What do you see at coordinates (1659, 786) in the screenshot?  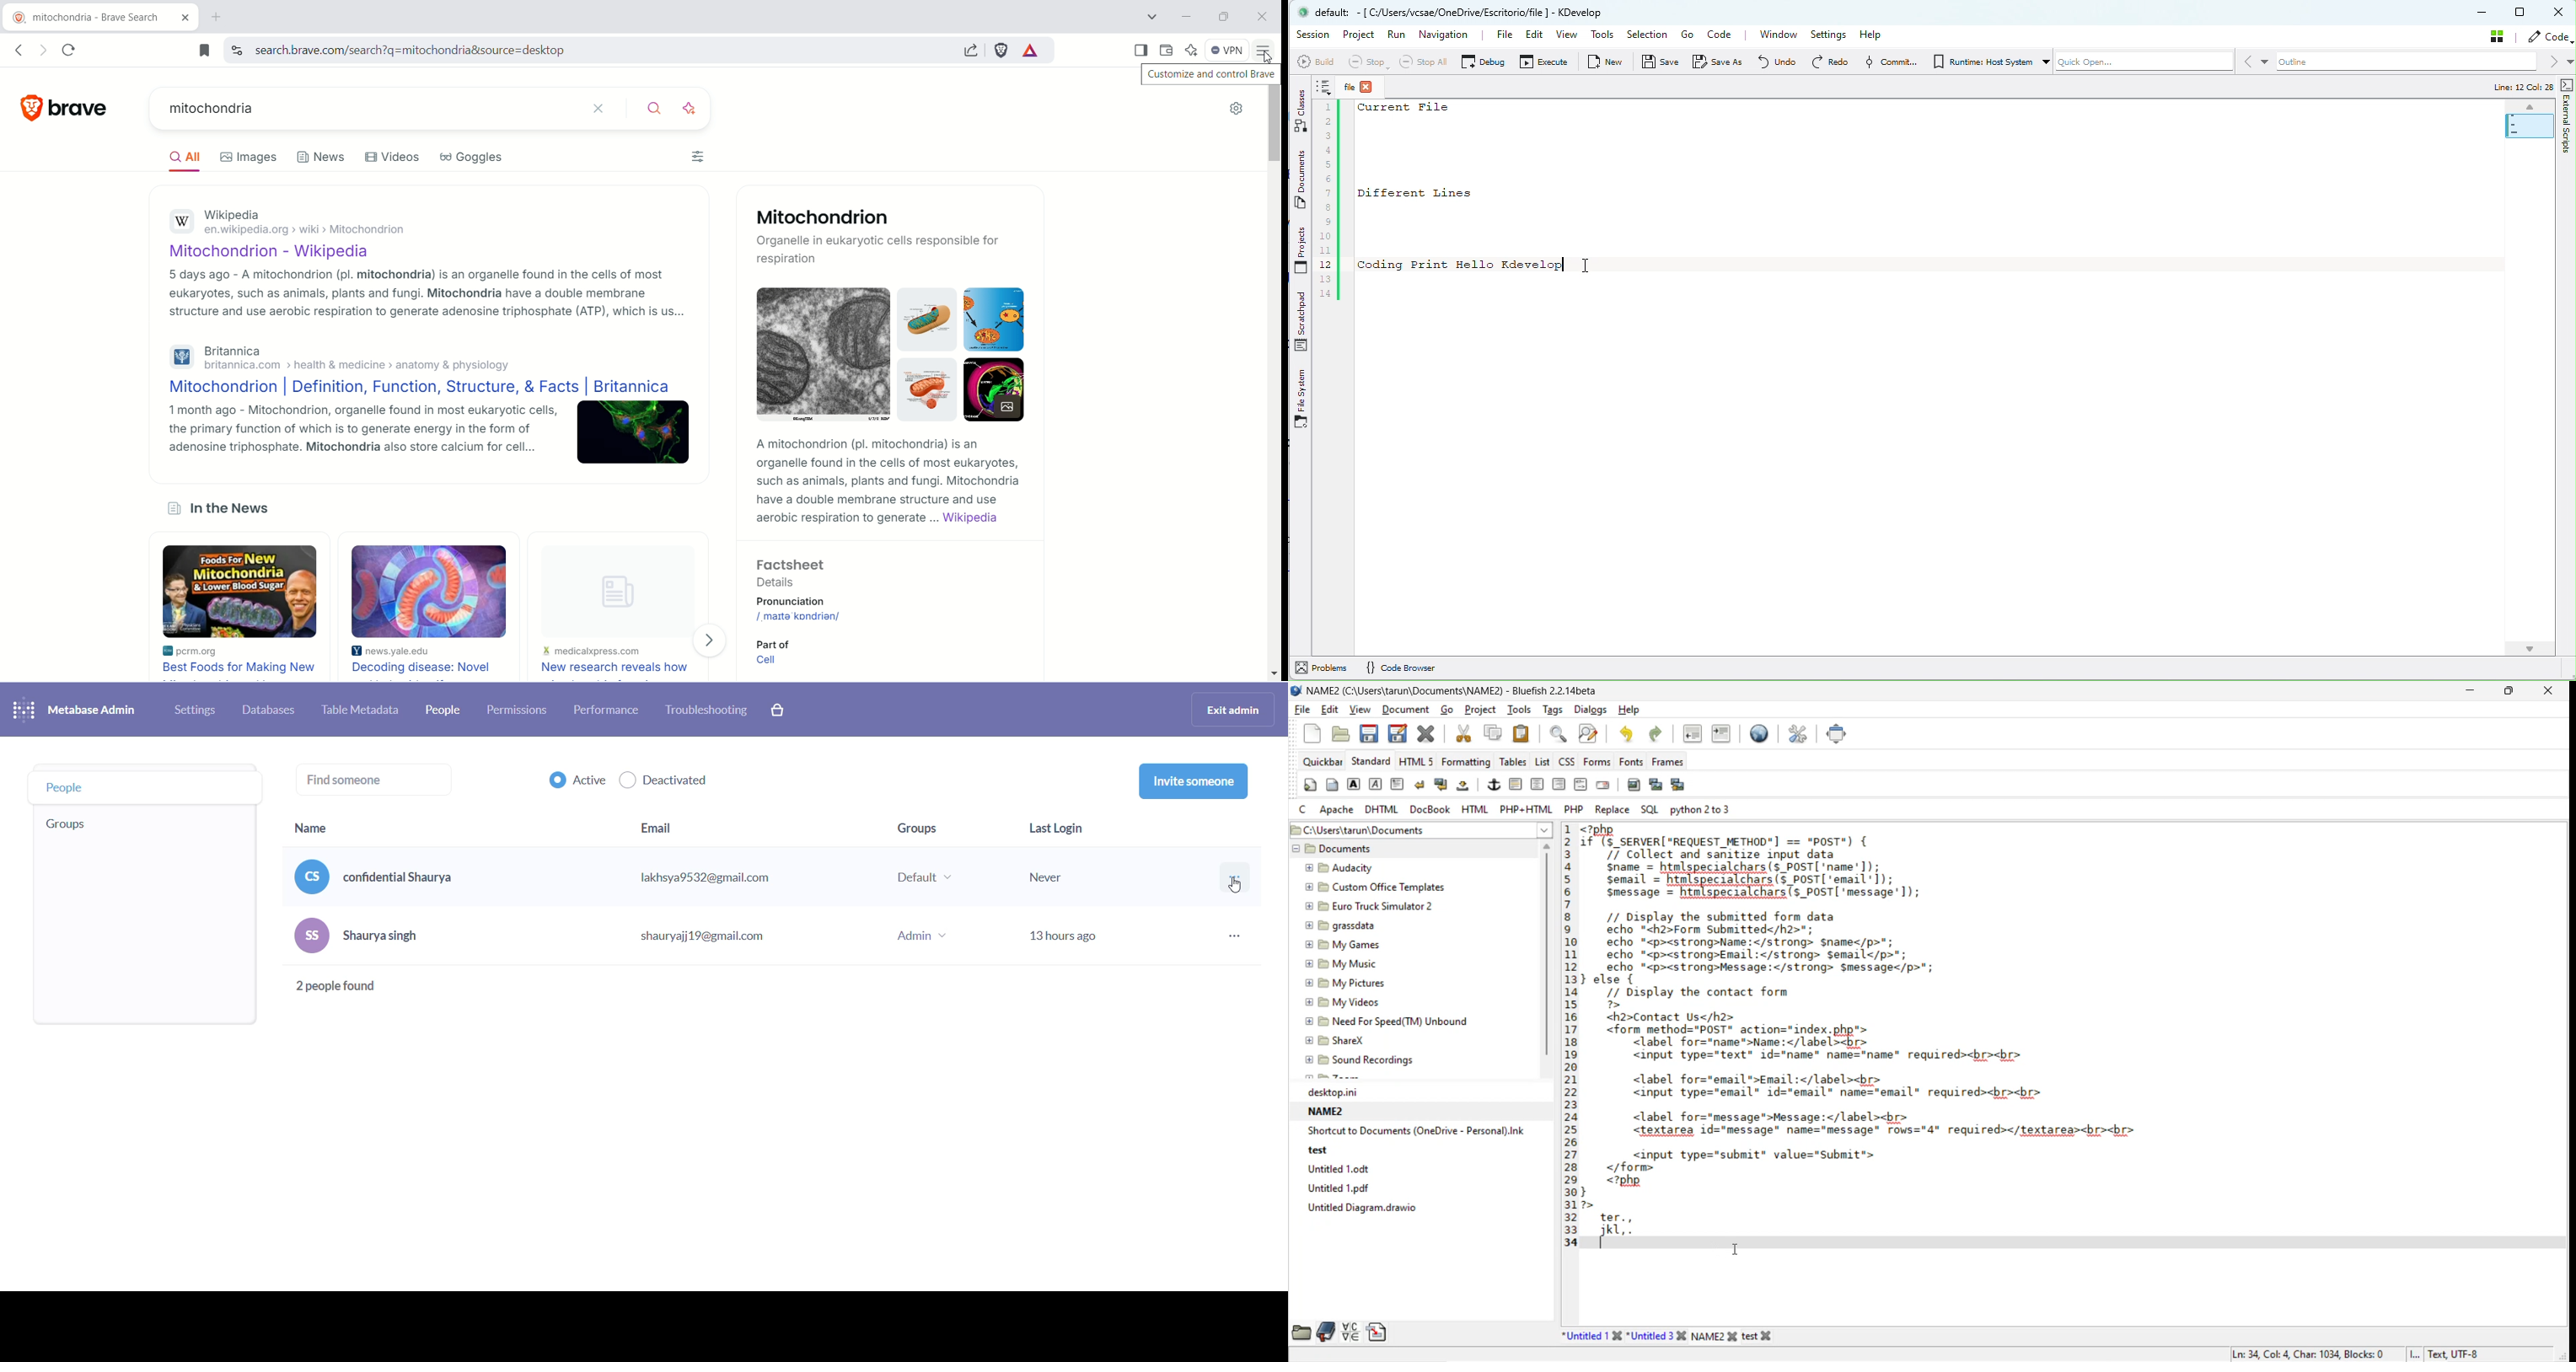 I see `insert thumbnail` at bounding box center [1659, 786].